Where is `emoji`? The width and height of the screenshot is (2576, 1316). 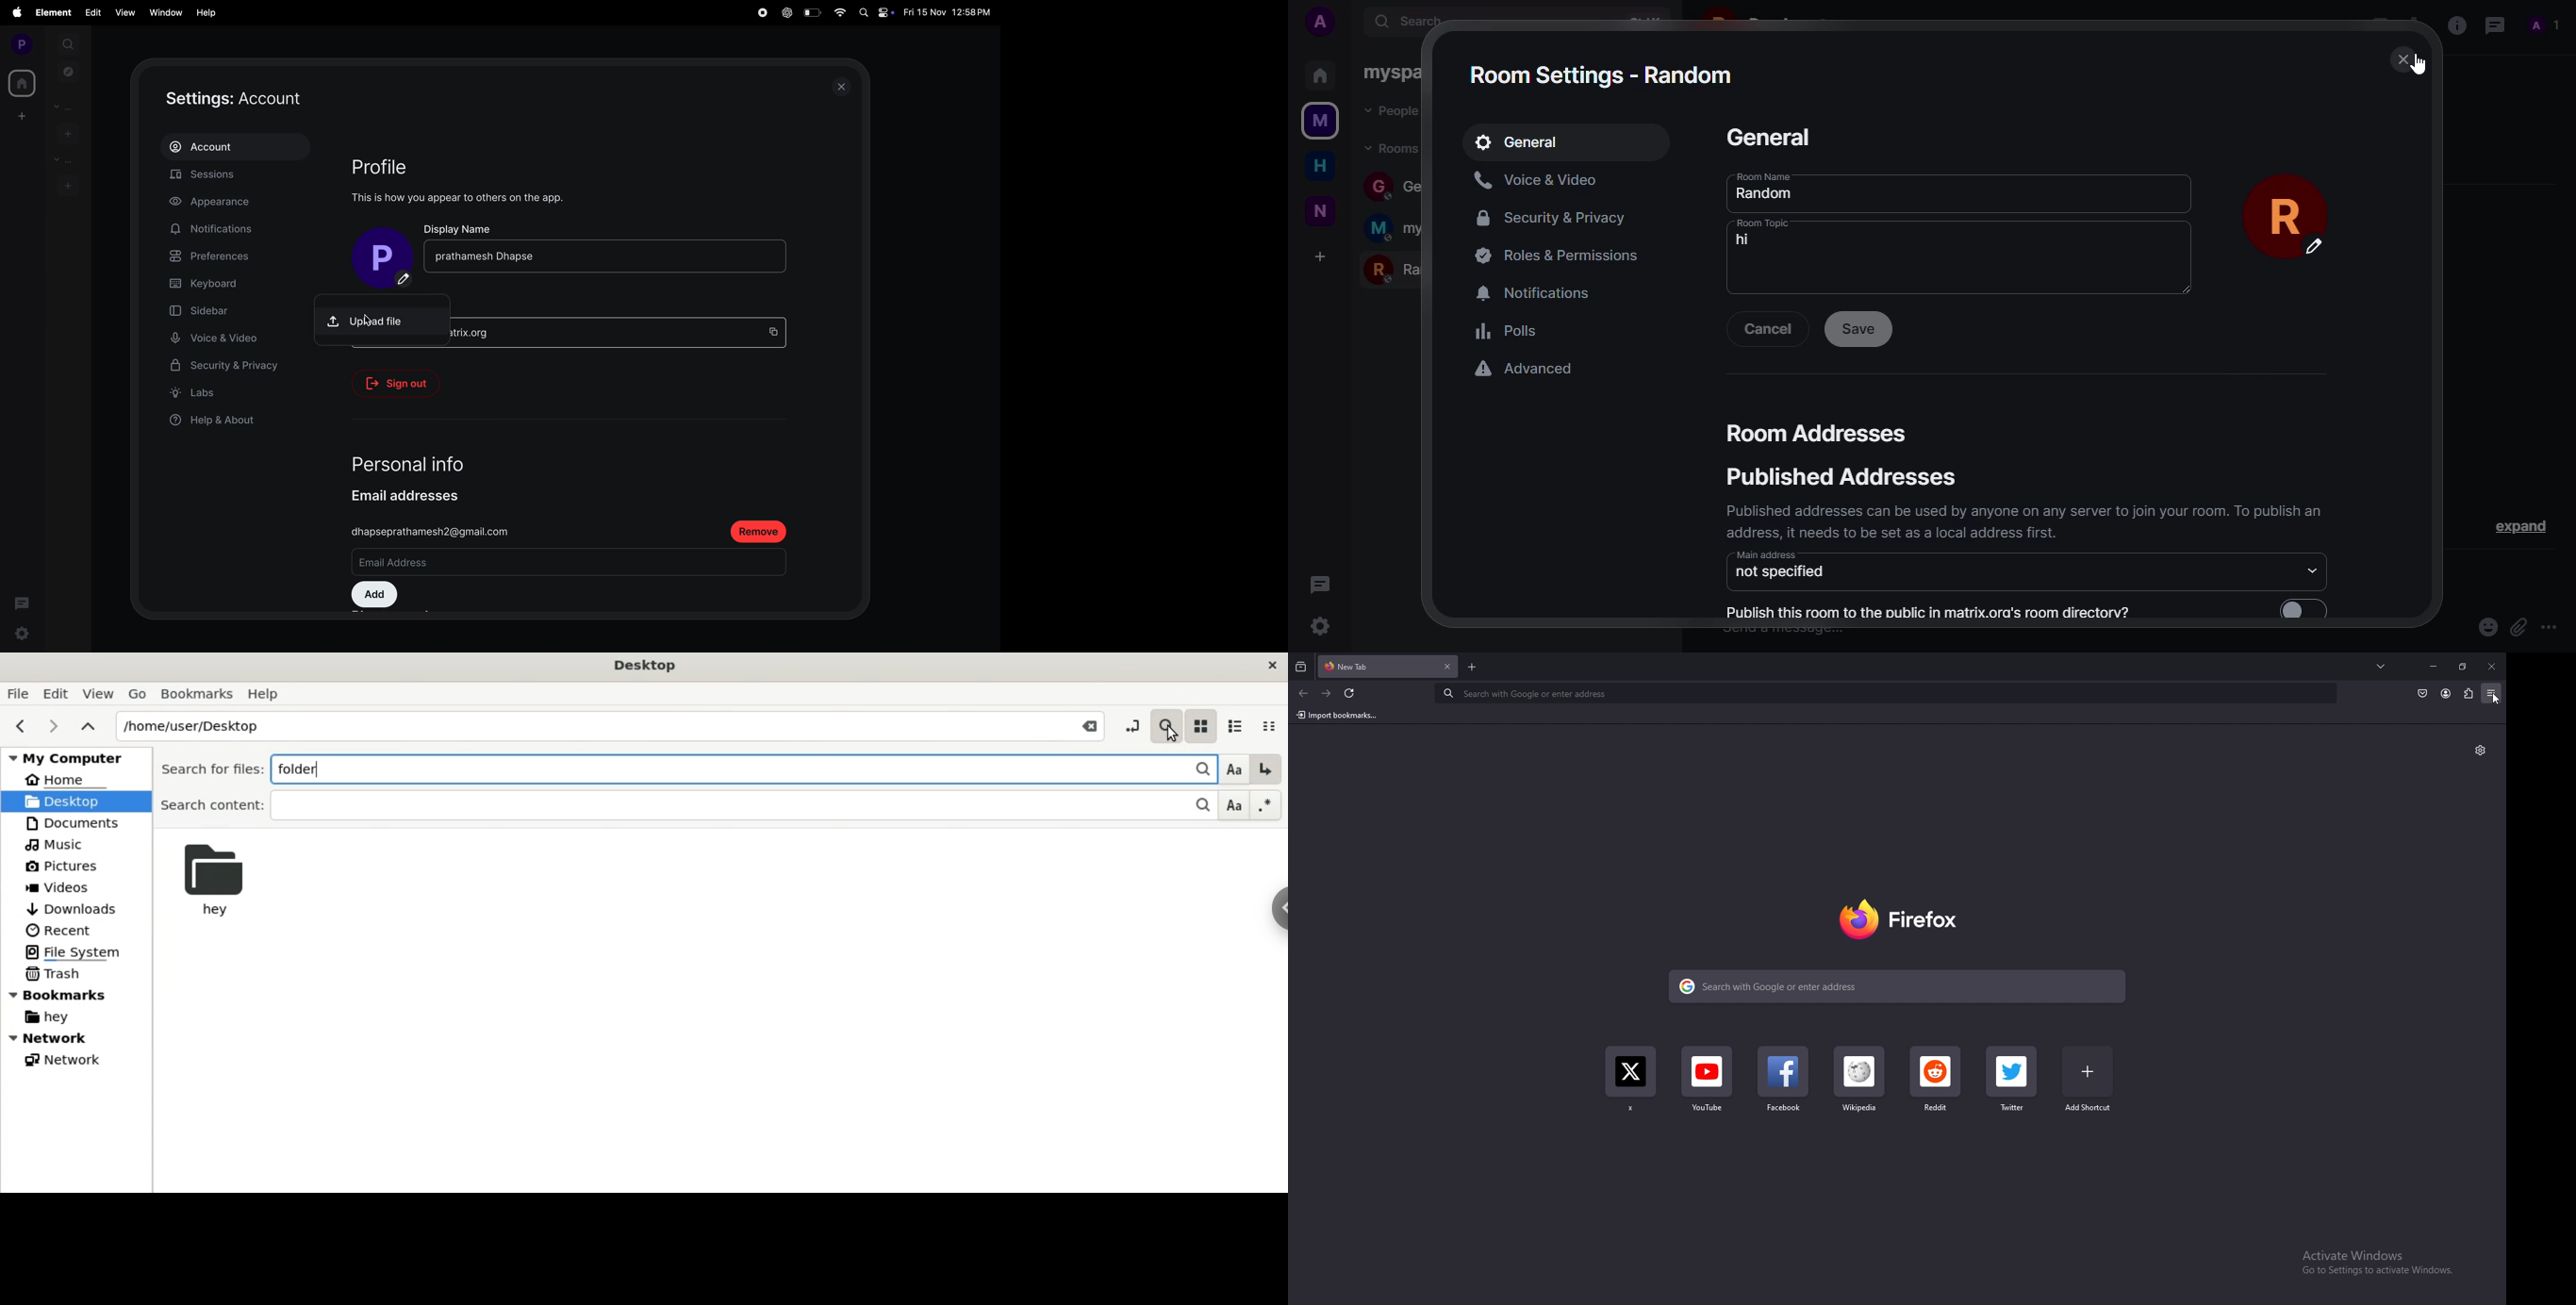
emoji is located at coordinates (2480, 622).